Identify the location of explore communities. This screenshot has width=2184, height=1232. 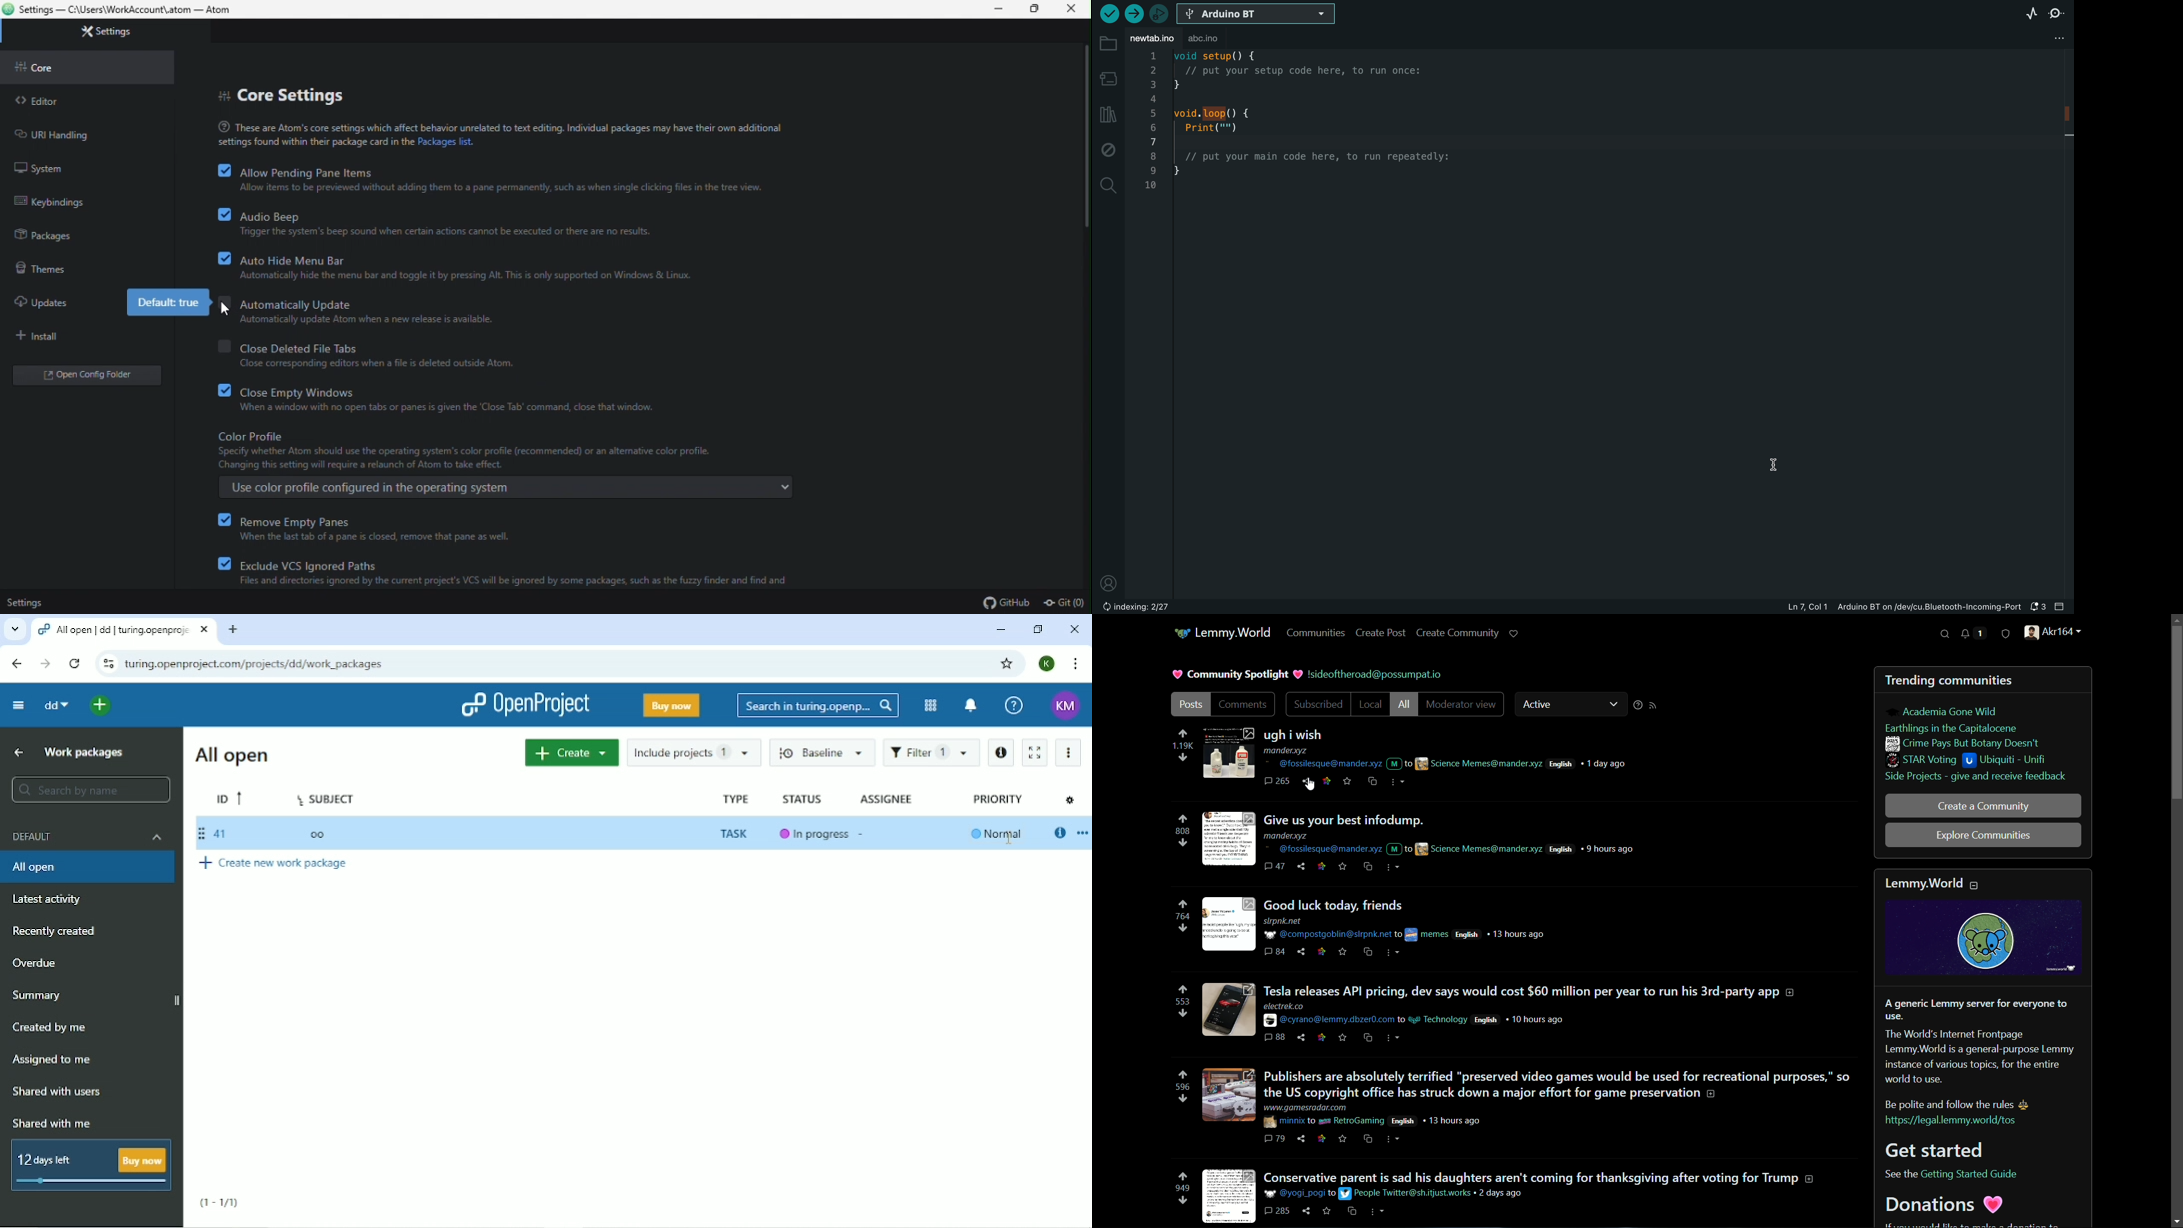
(1985, 835).